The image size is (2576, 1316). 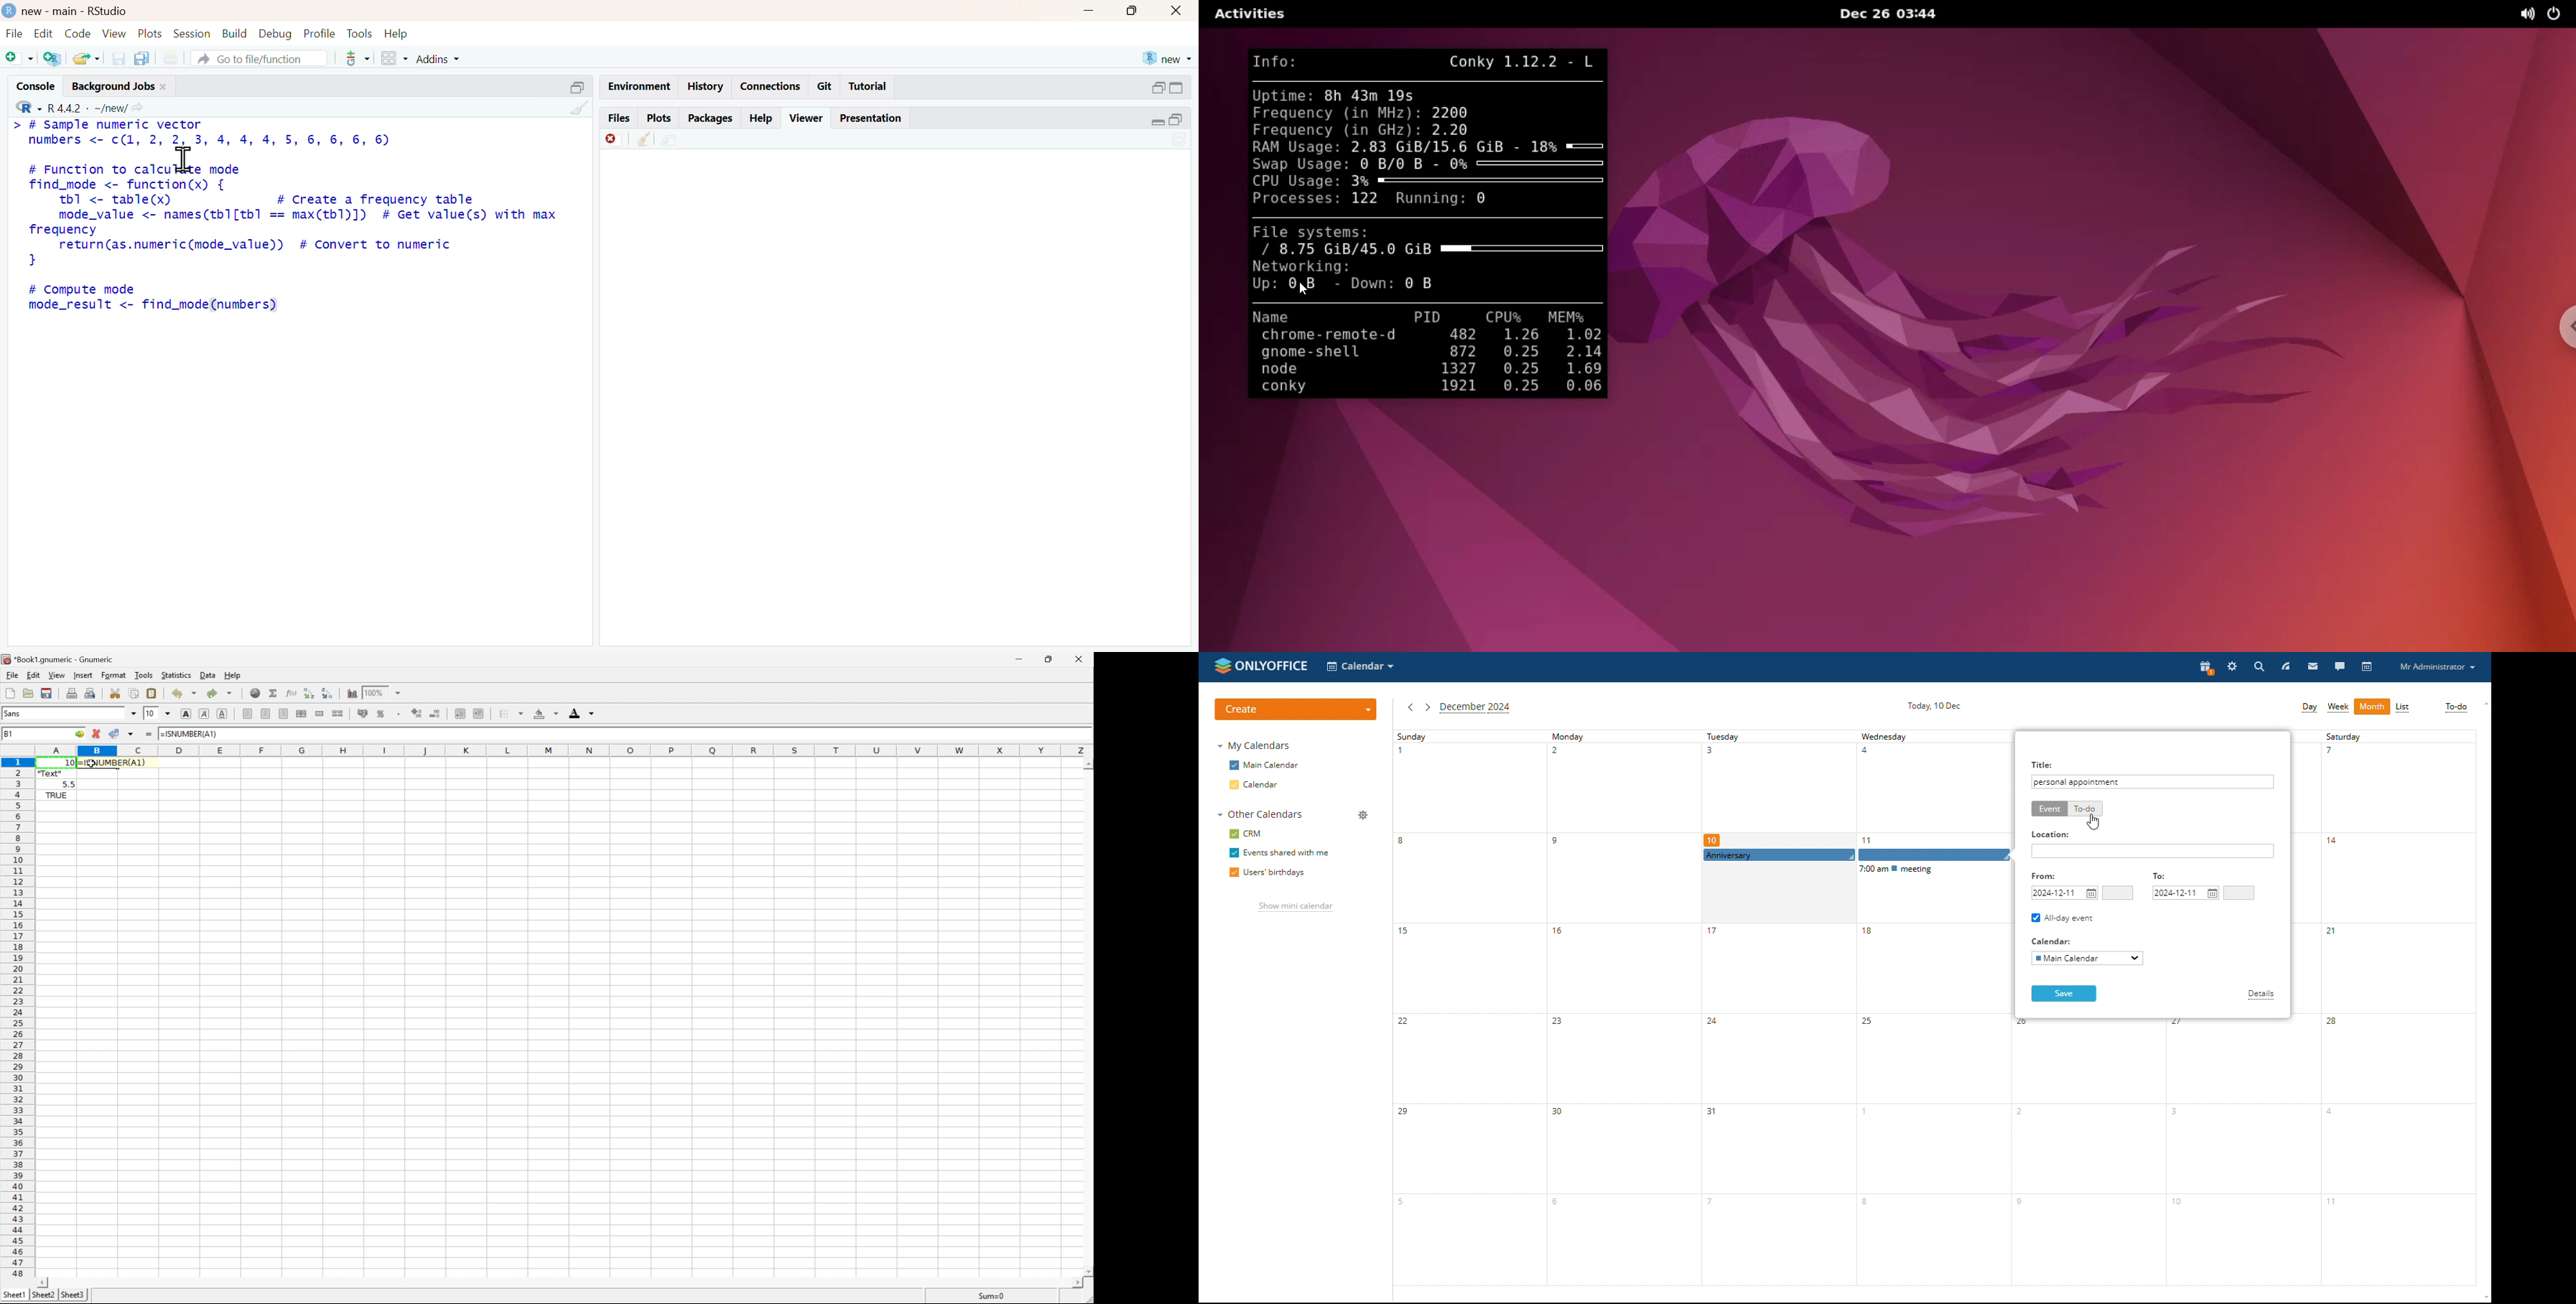 What do you see at coordinates (397, 34) in the screenshot?
I see `help` at bounding box center [397, 34].